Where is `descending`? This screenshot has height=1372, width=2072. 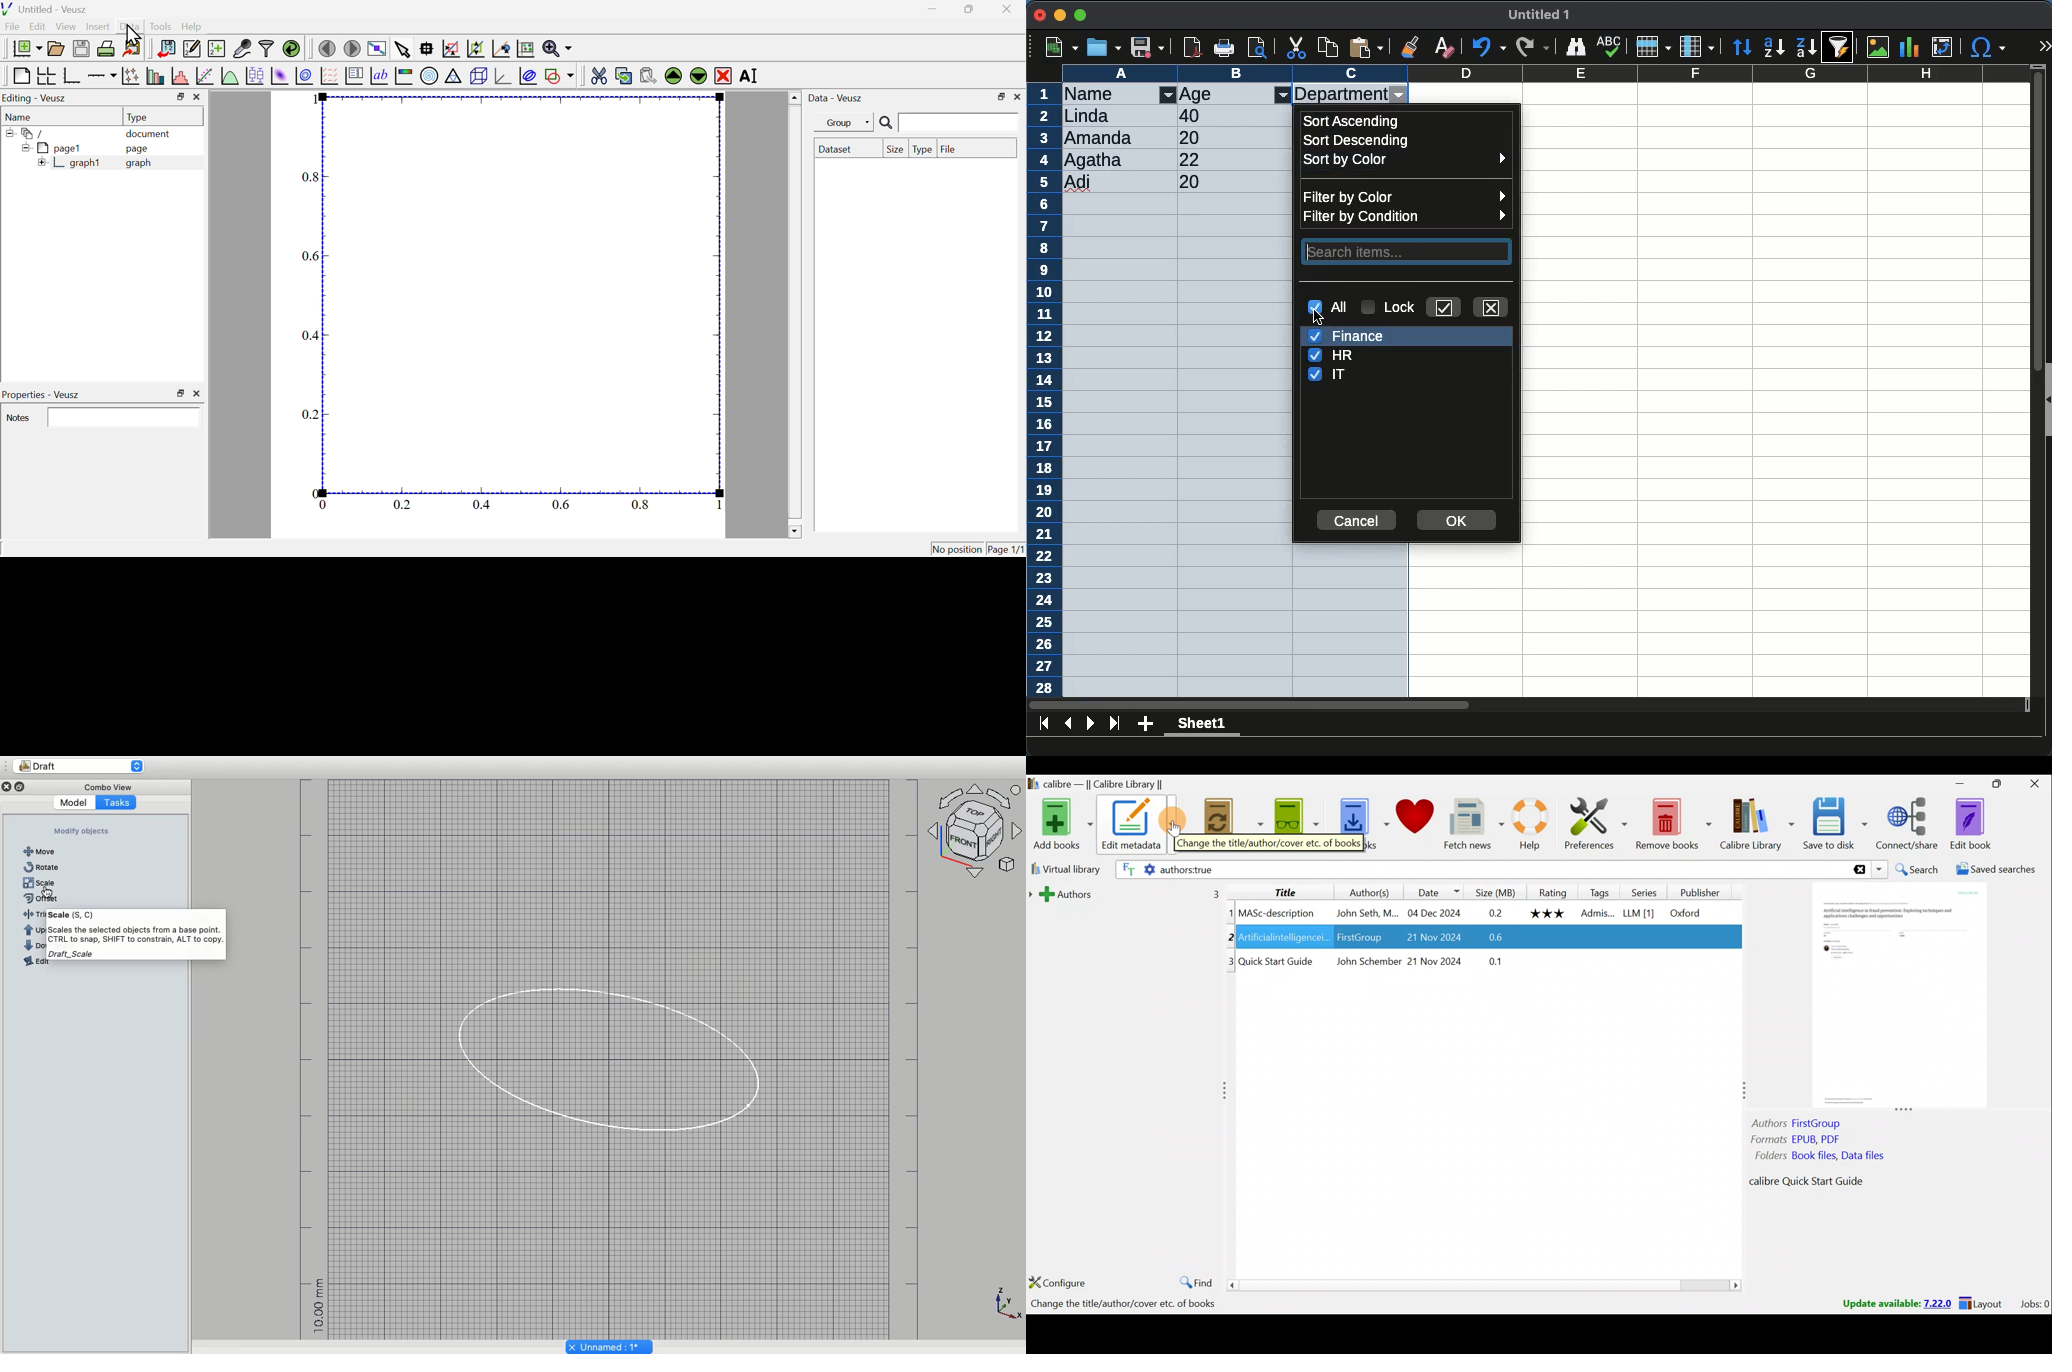
descending is located at coordinates (1774, 48).